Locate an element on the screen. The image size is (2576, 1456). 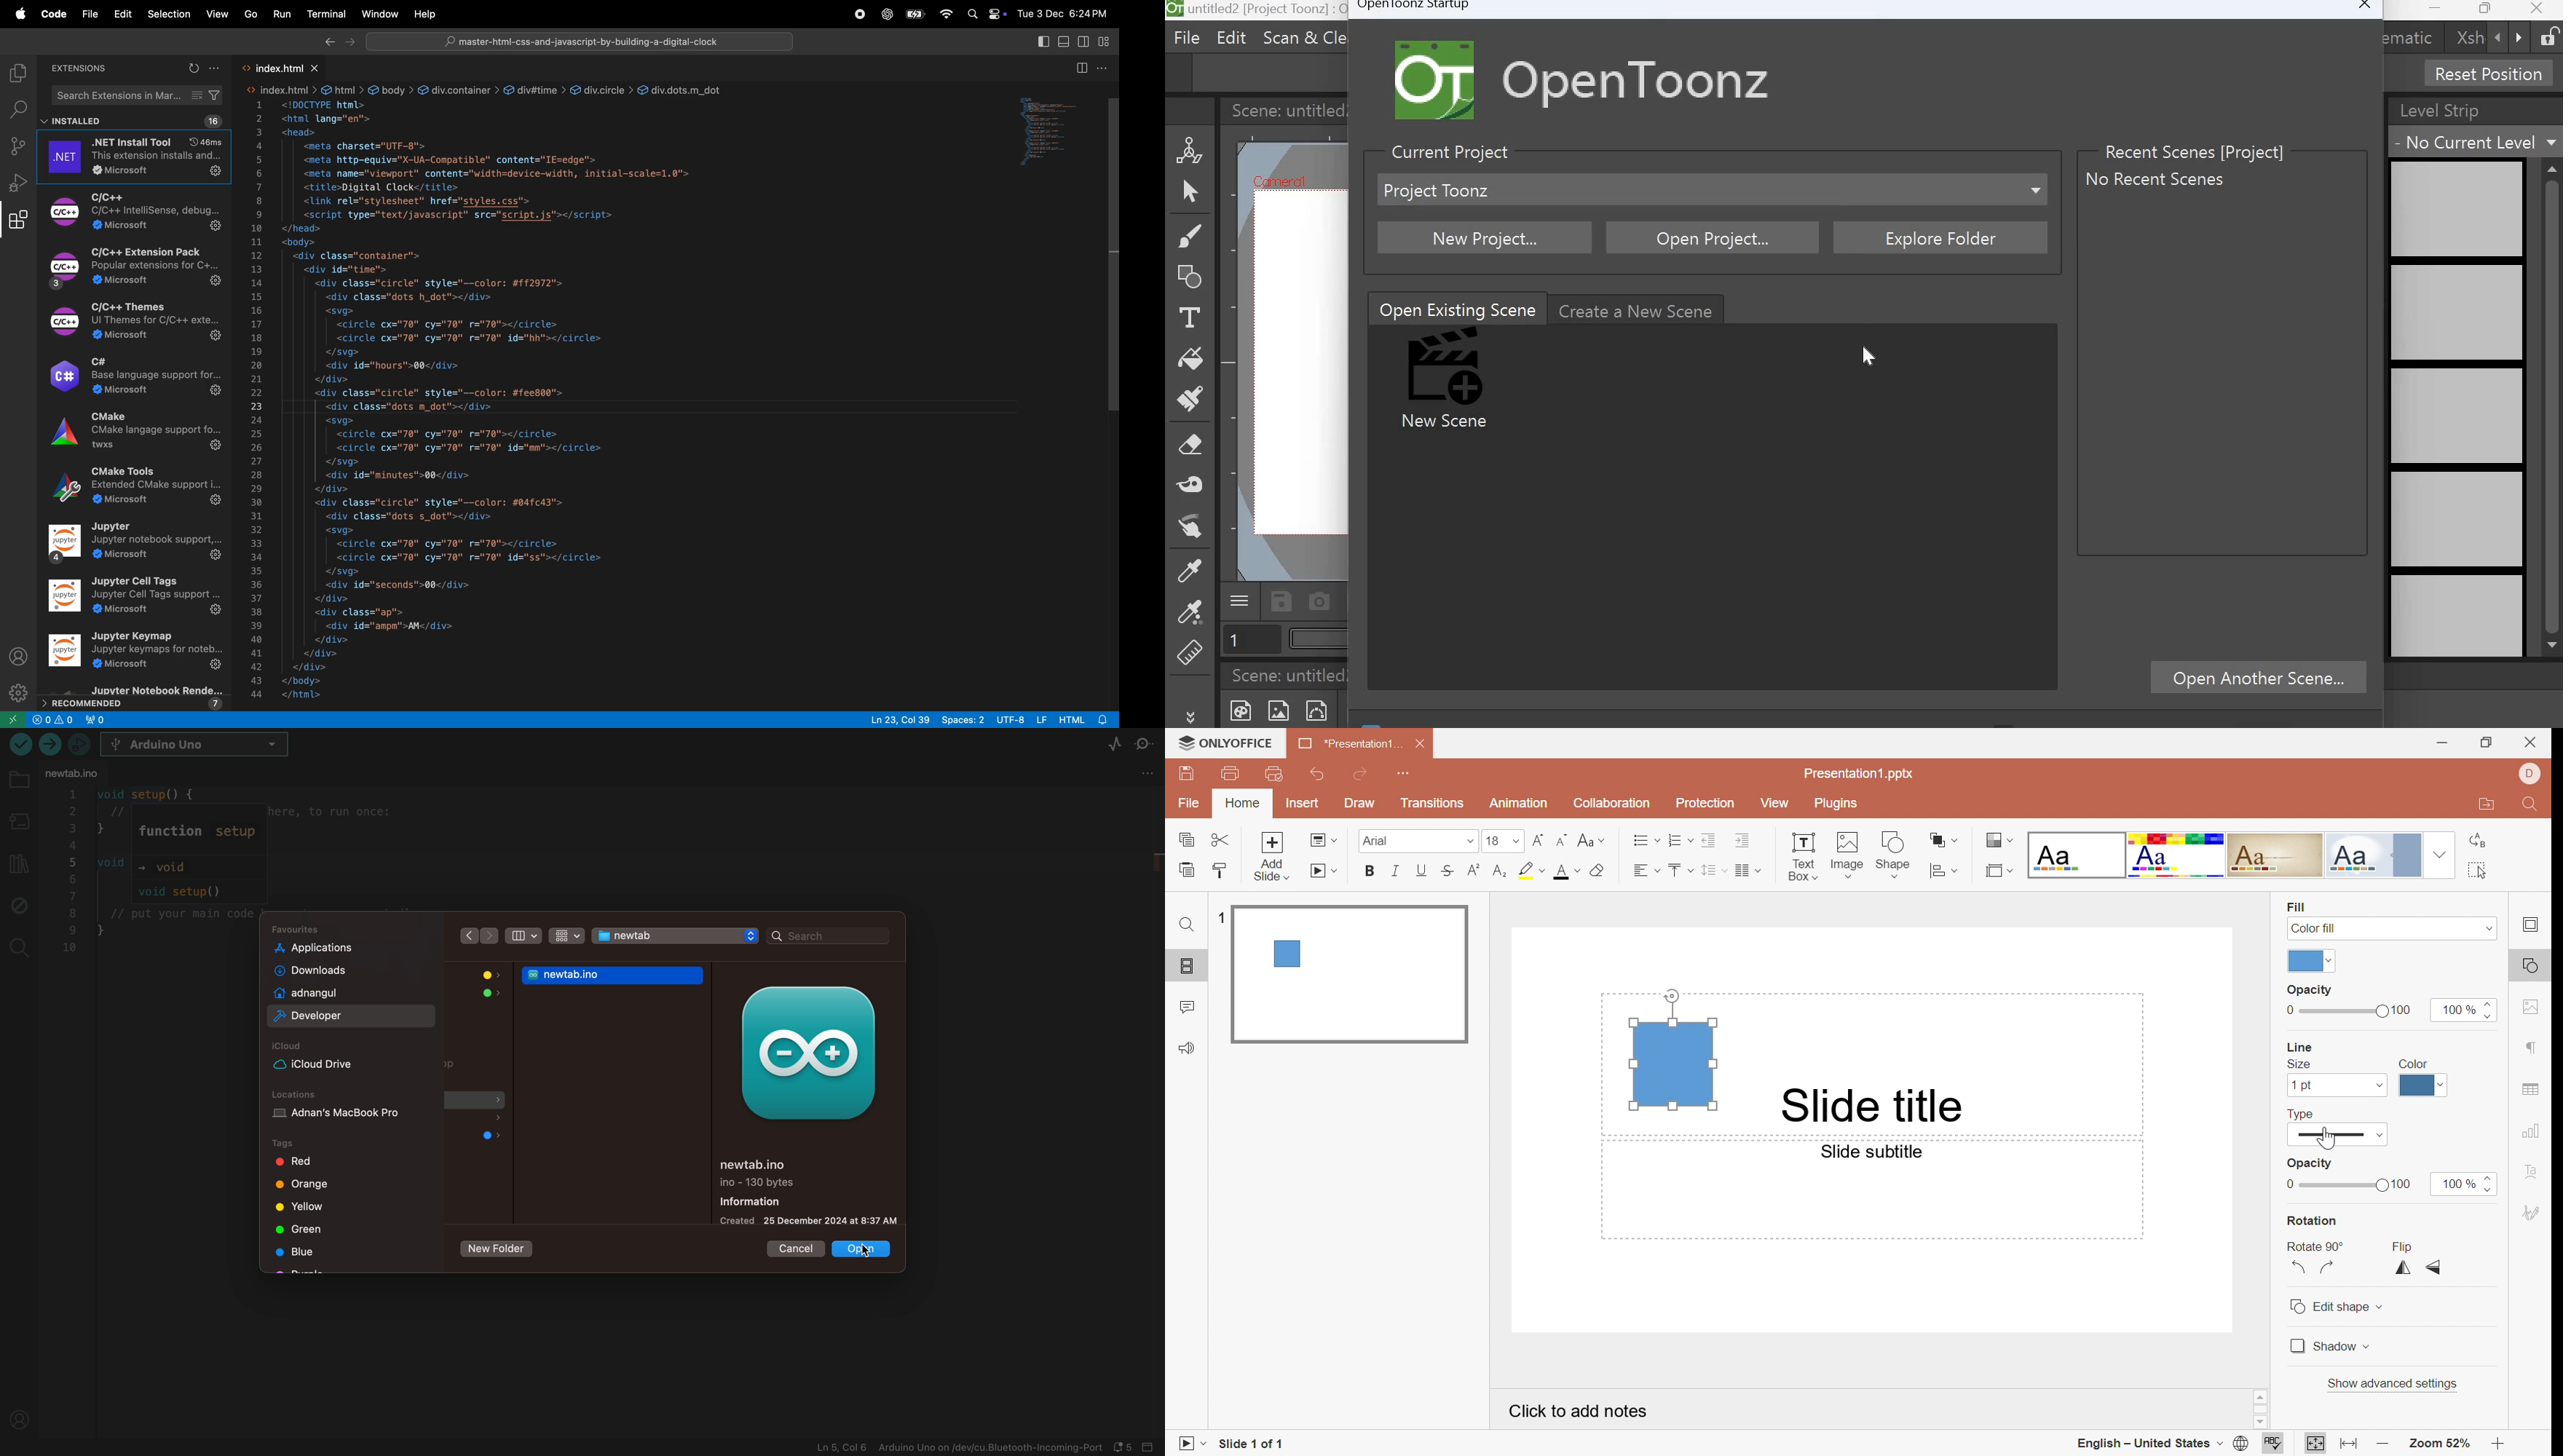
Check spelling is located at coordinates (2275, 1444).